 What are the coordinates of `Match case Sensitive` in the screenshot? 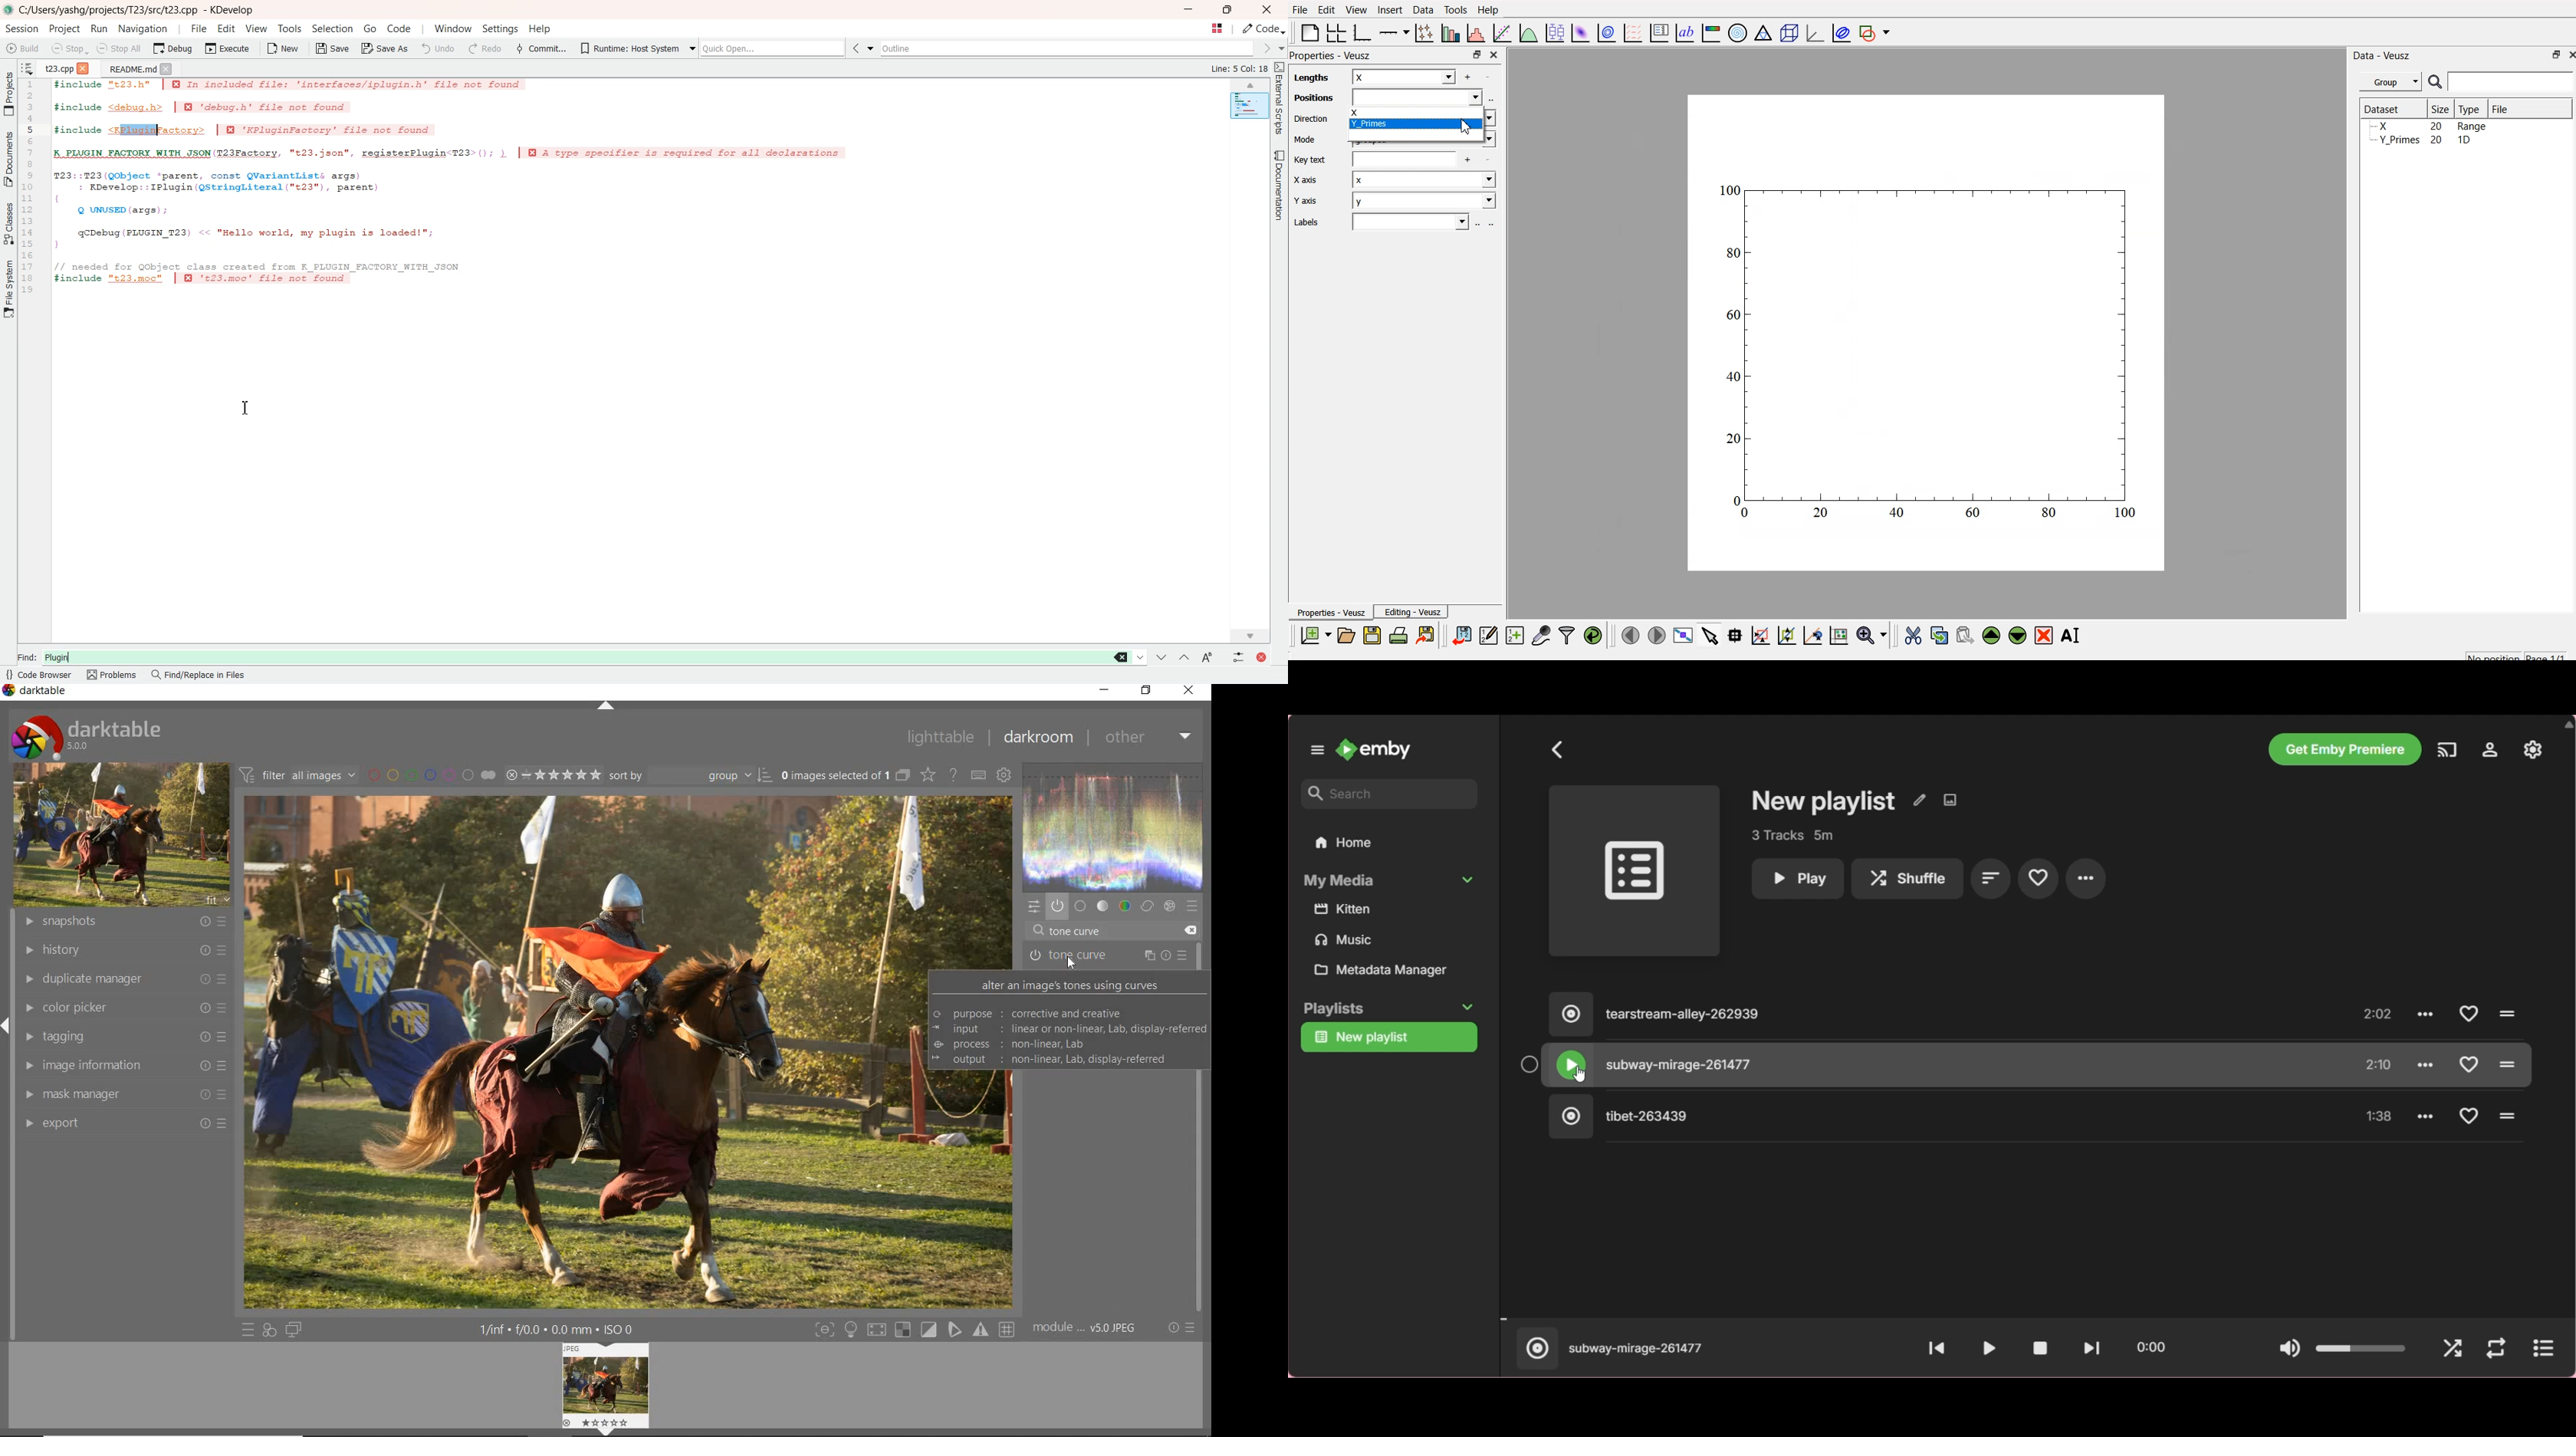 It's located at (1205, 657).